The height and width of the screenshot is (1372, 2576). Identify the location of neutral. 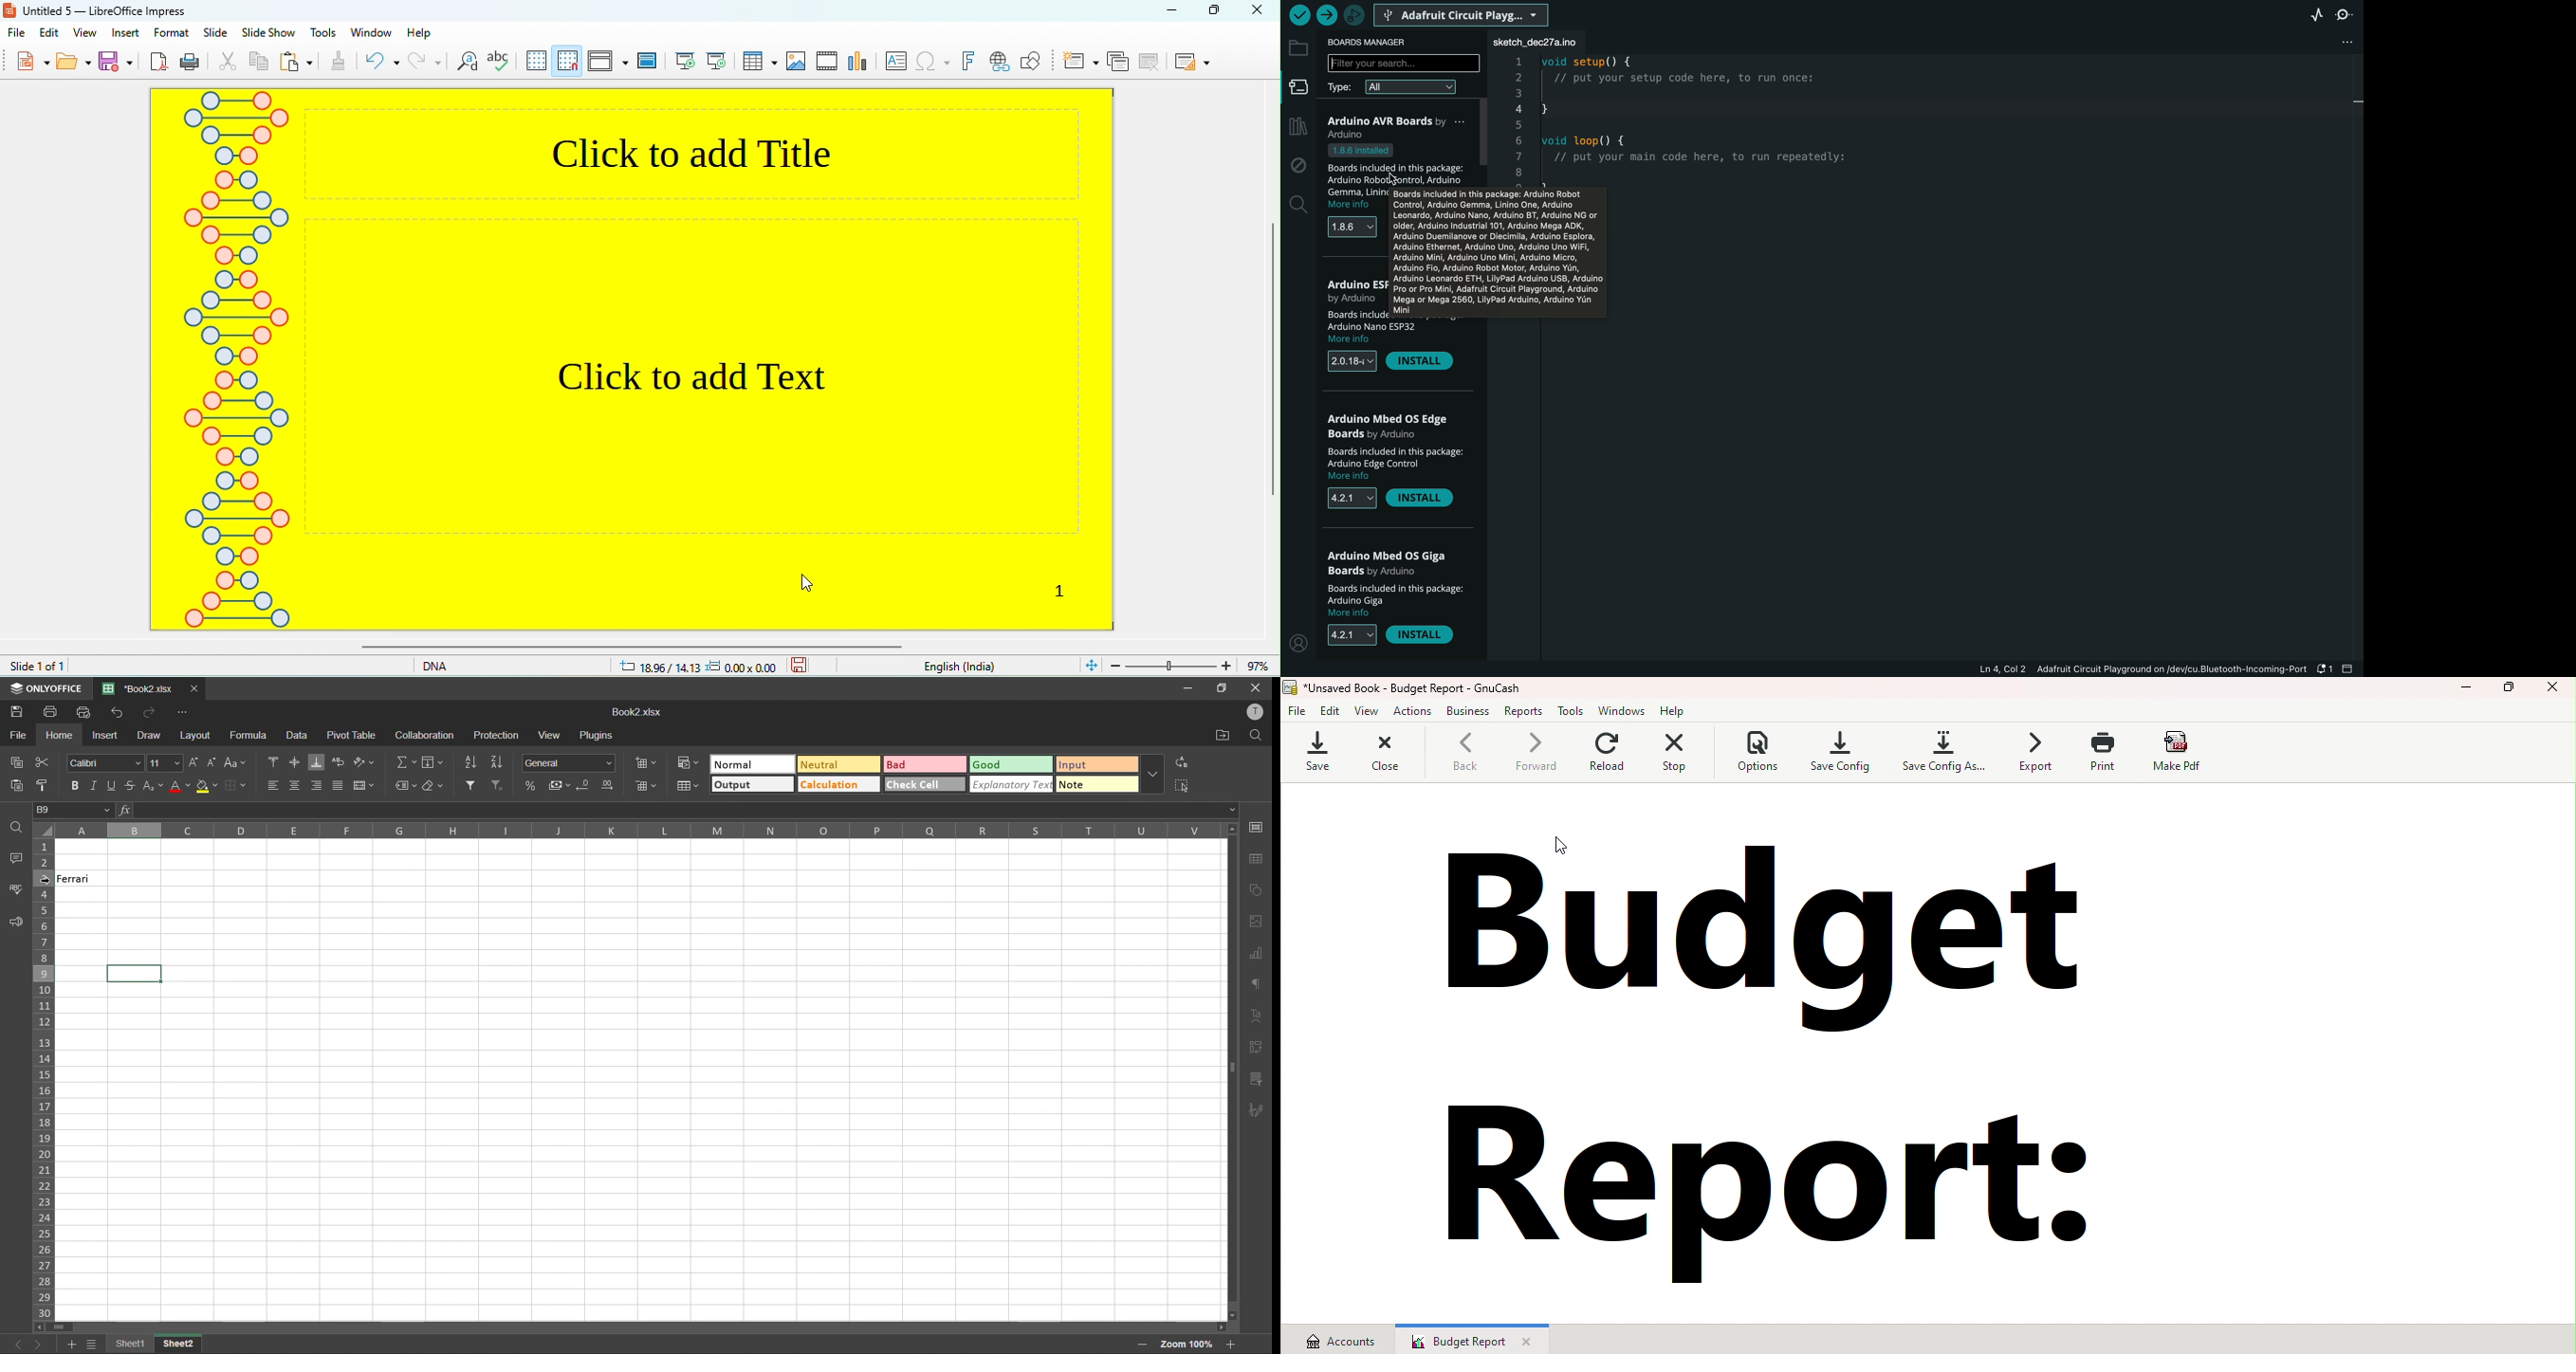
(842, 764).